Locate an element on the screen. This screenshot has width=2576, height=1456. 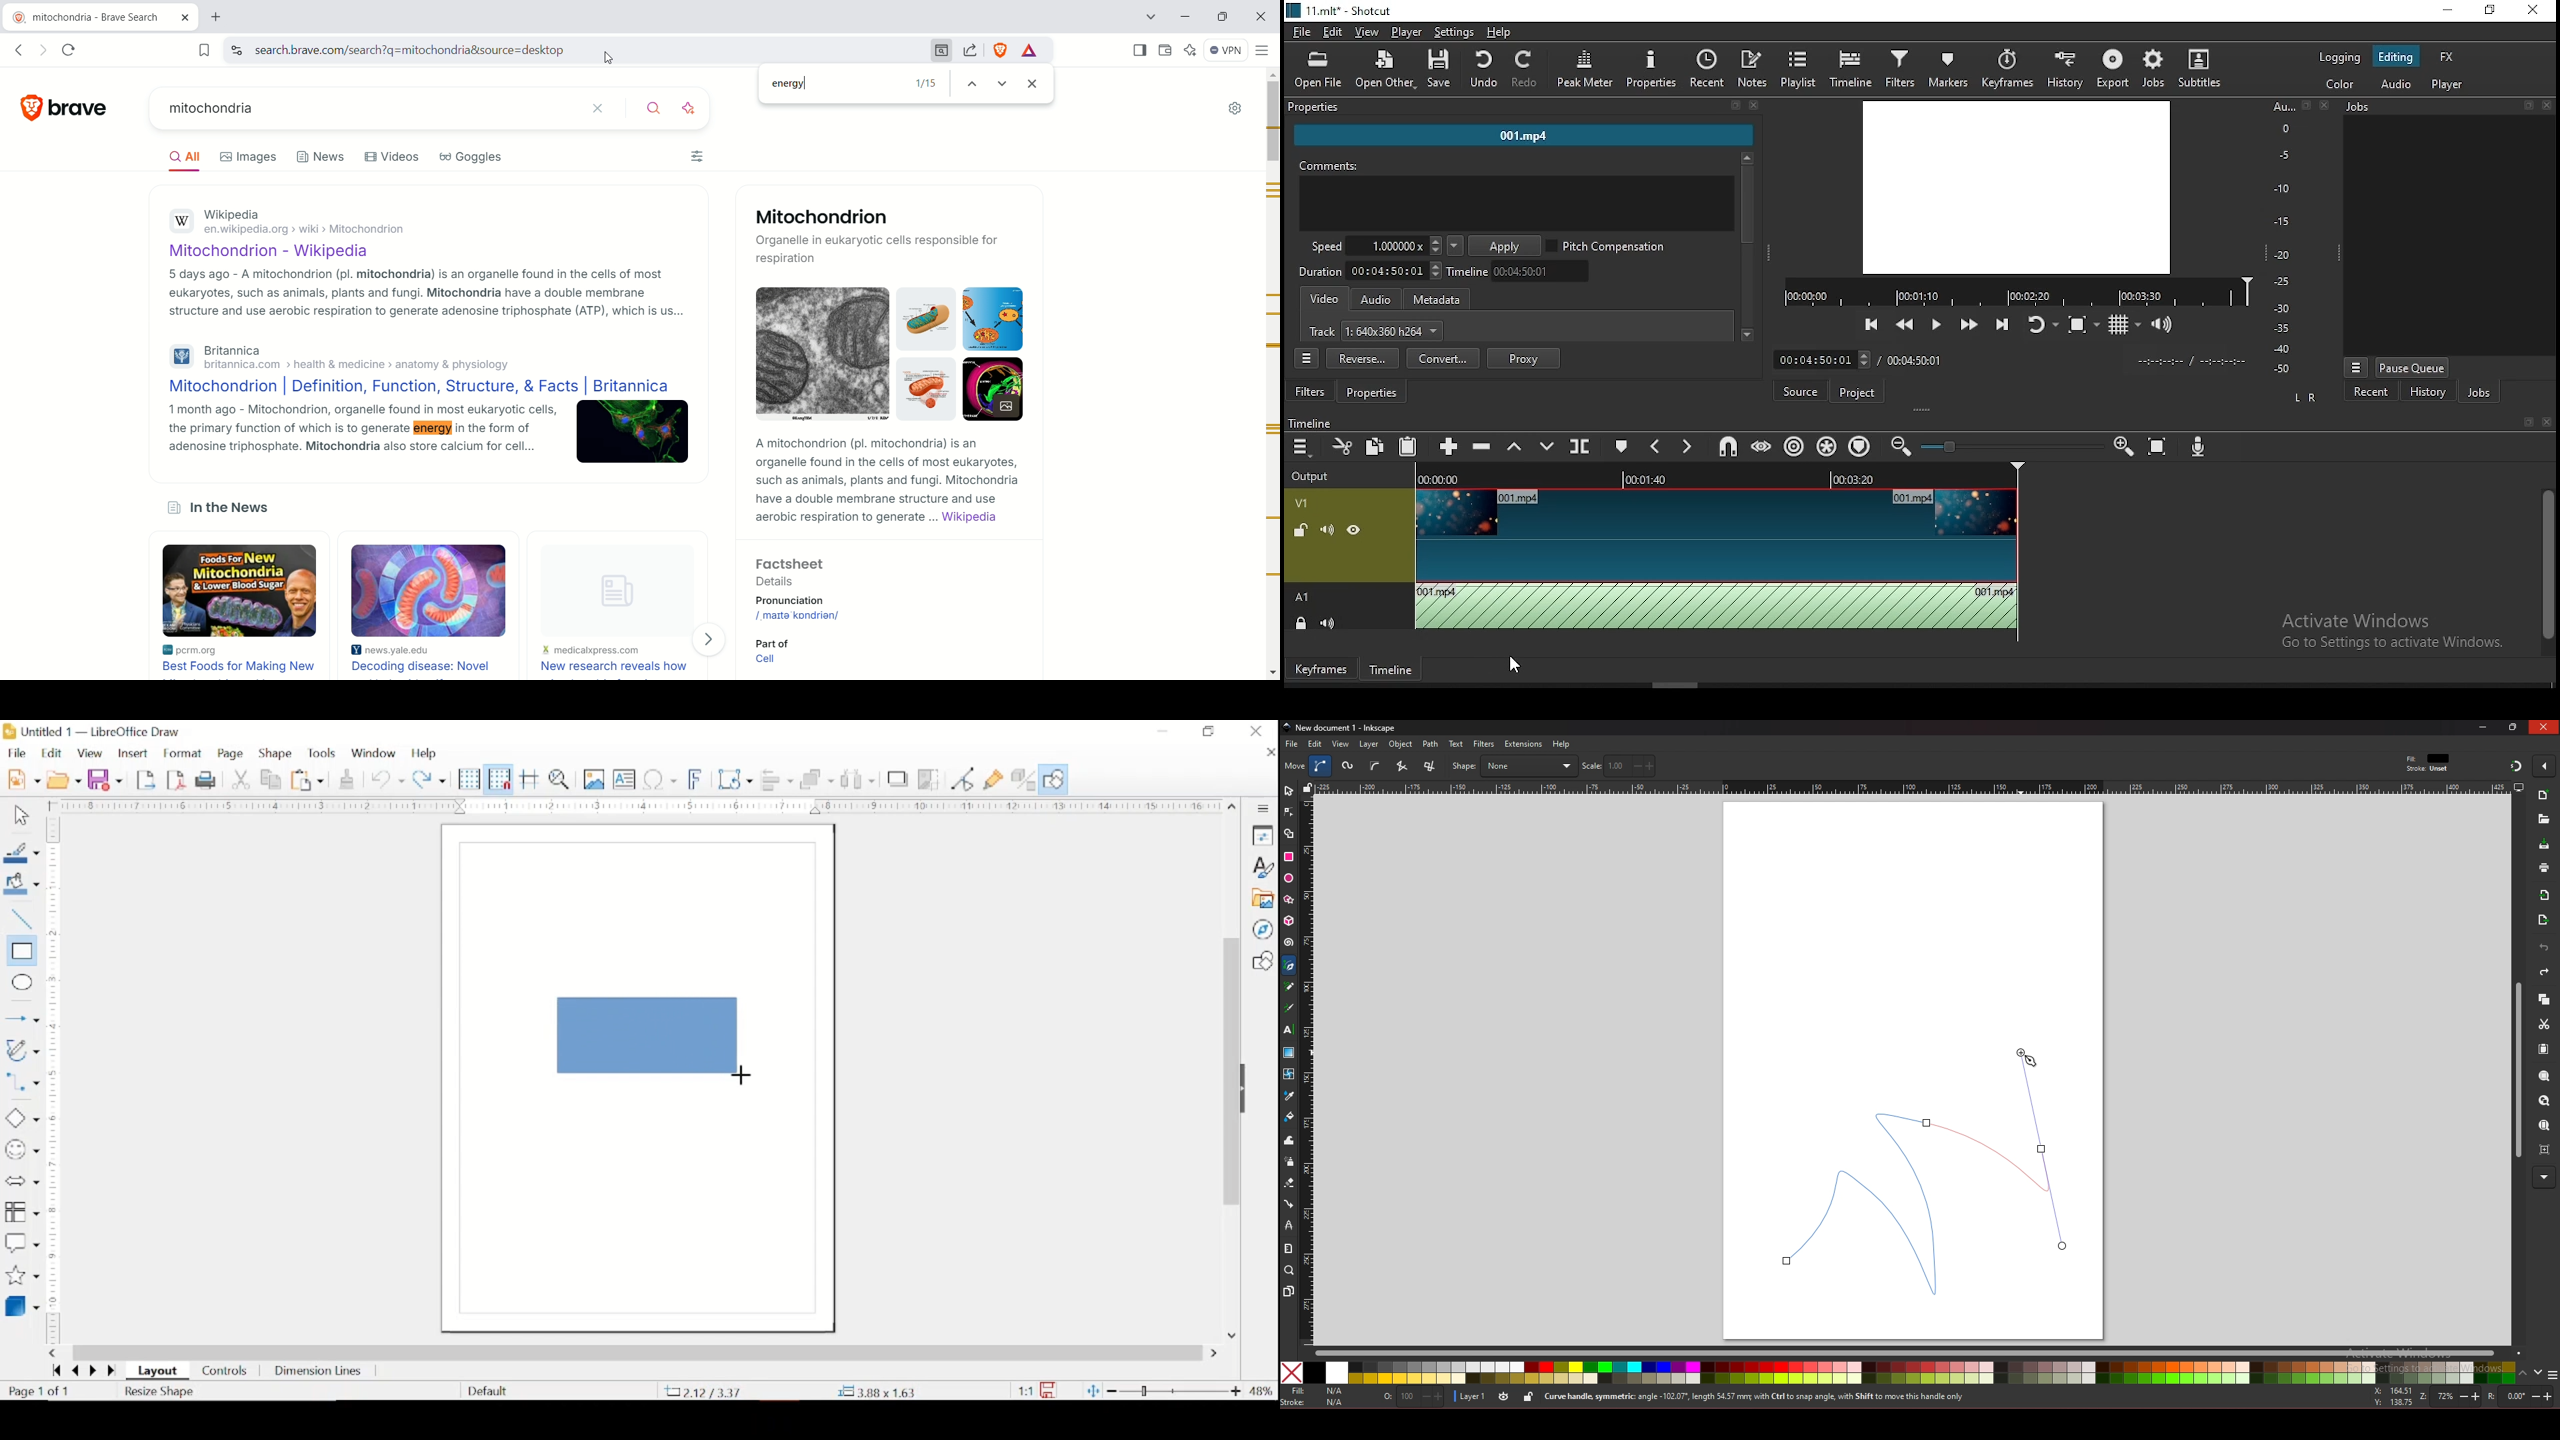
default is located at coordinates (487, 1390).